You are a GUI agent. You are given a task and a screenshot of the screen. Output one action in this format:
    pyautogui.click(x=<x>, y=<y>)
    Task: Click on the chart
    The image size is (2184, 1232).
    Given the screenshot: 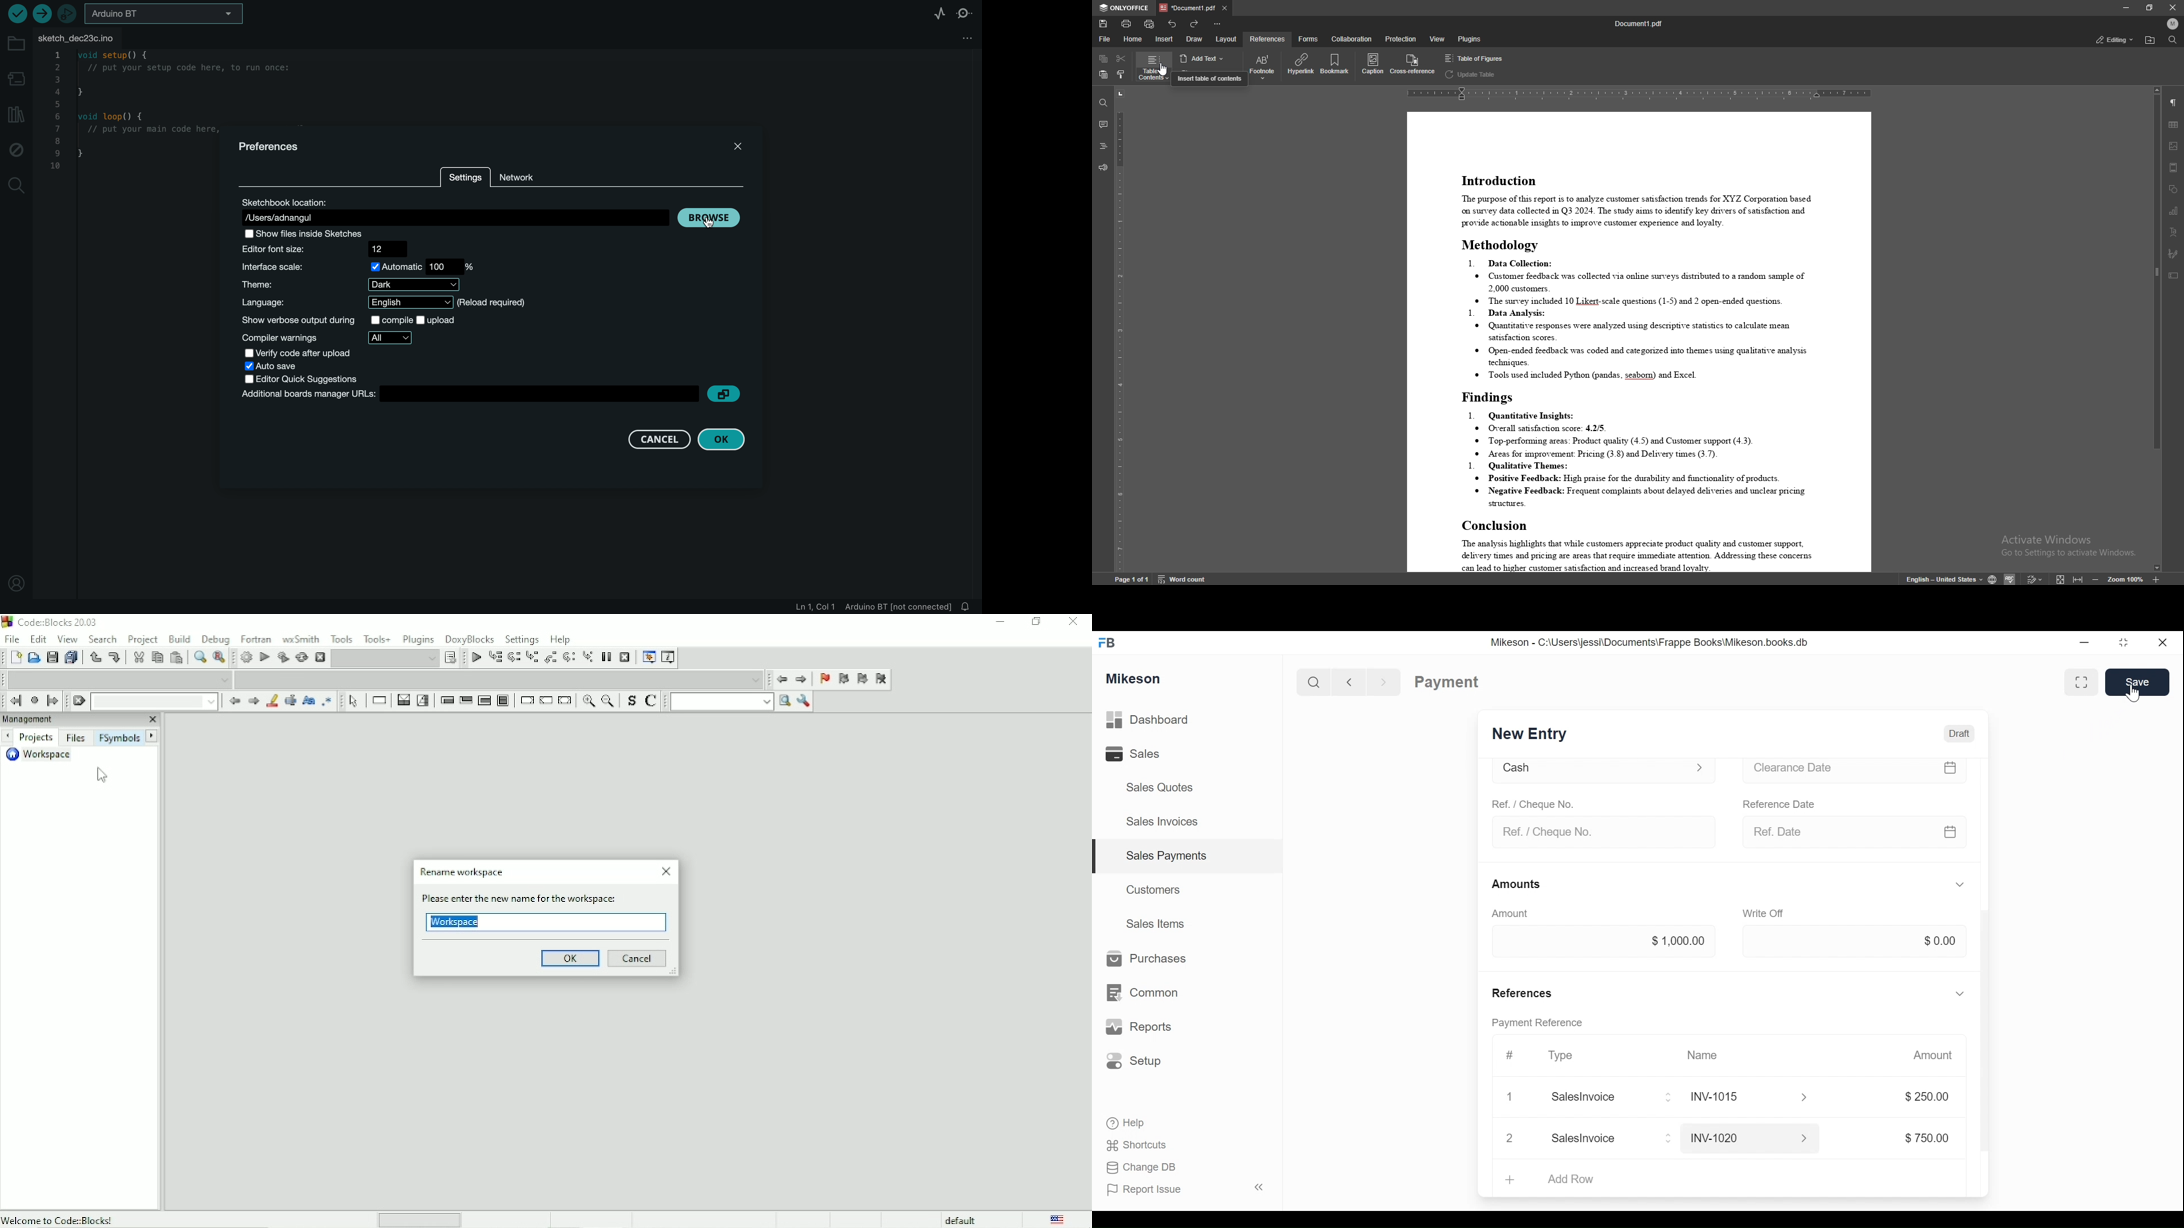 What is the action you would take?
    pyautogui.click(x=2175, y=210)
    